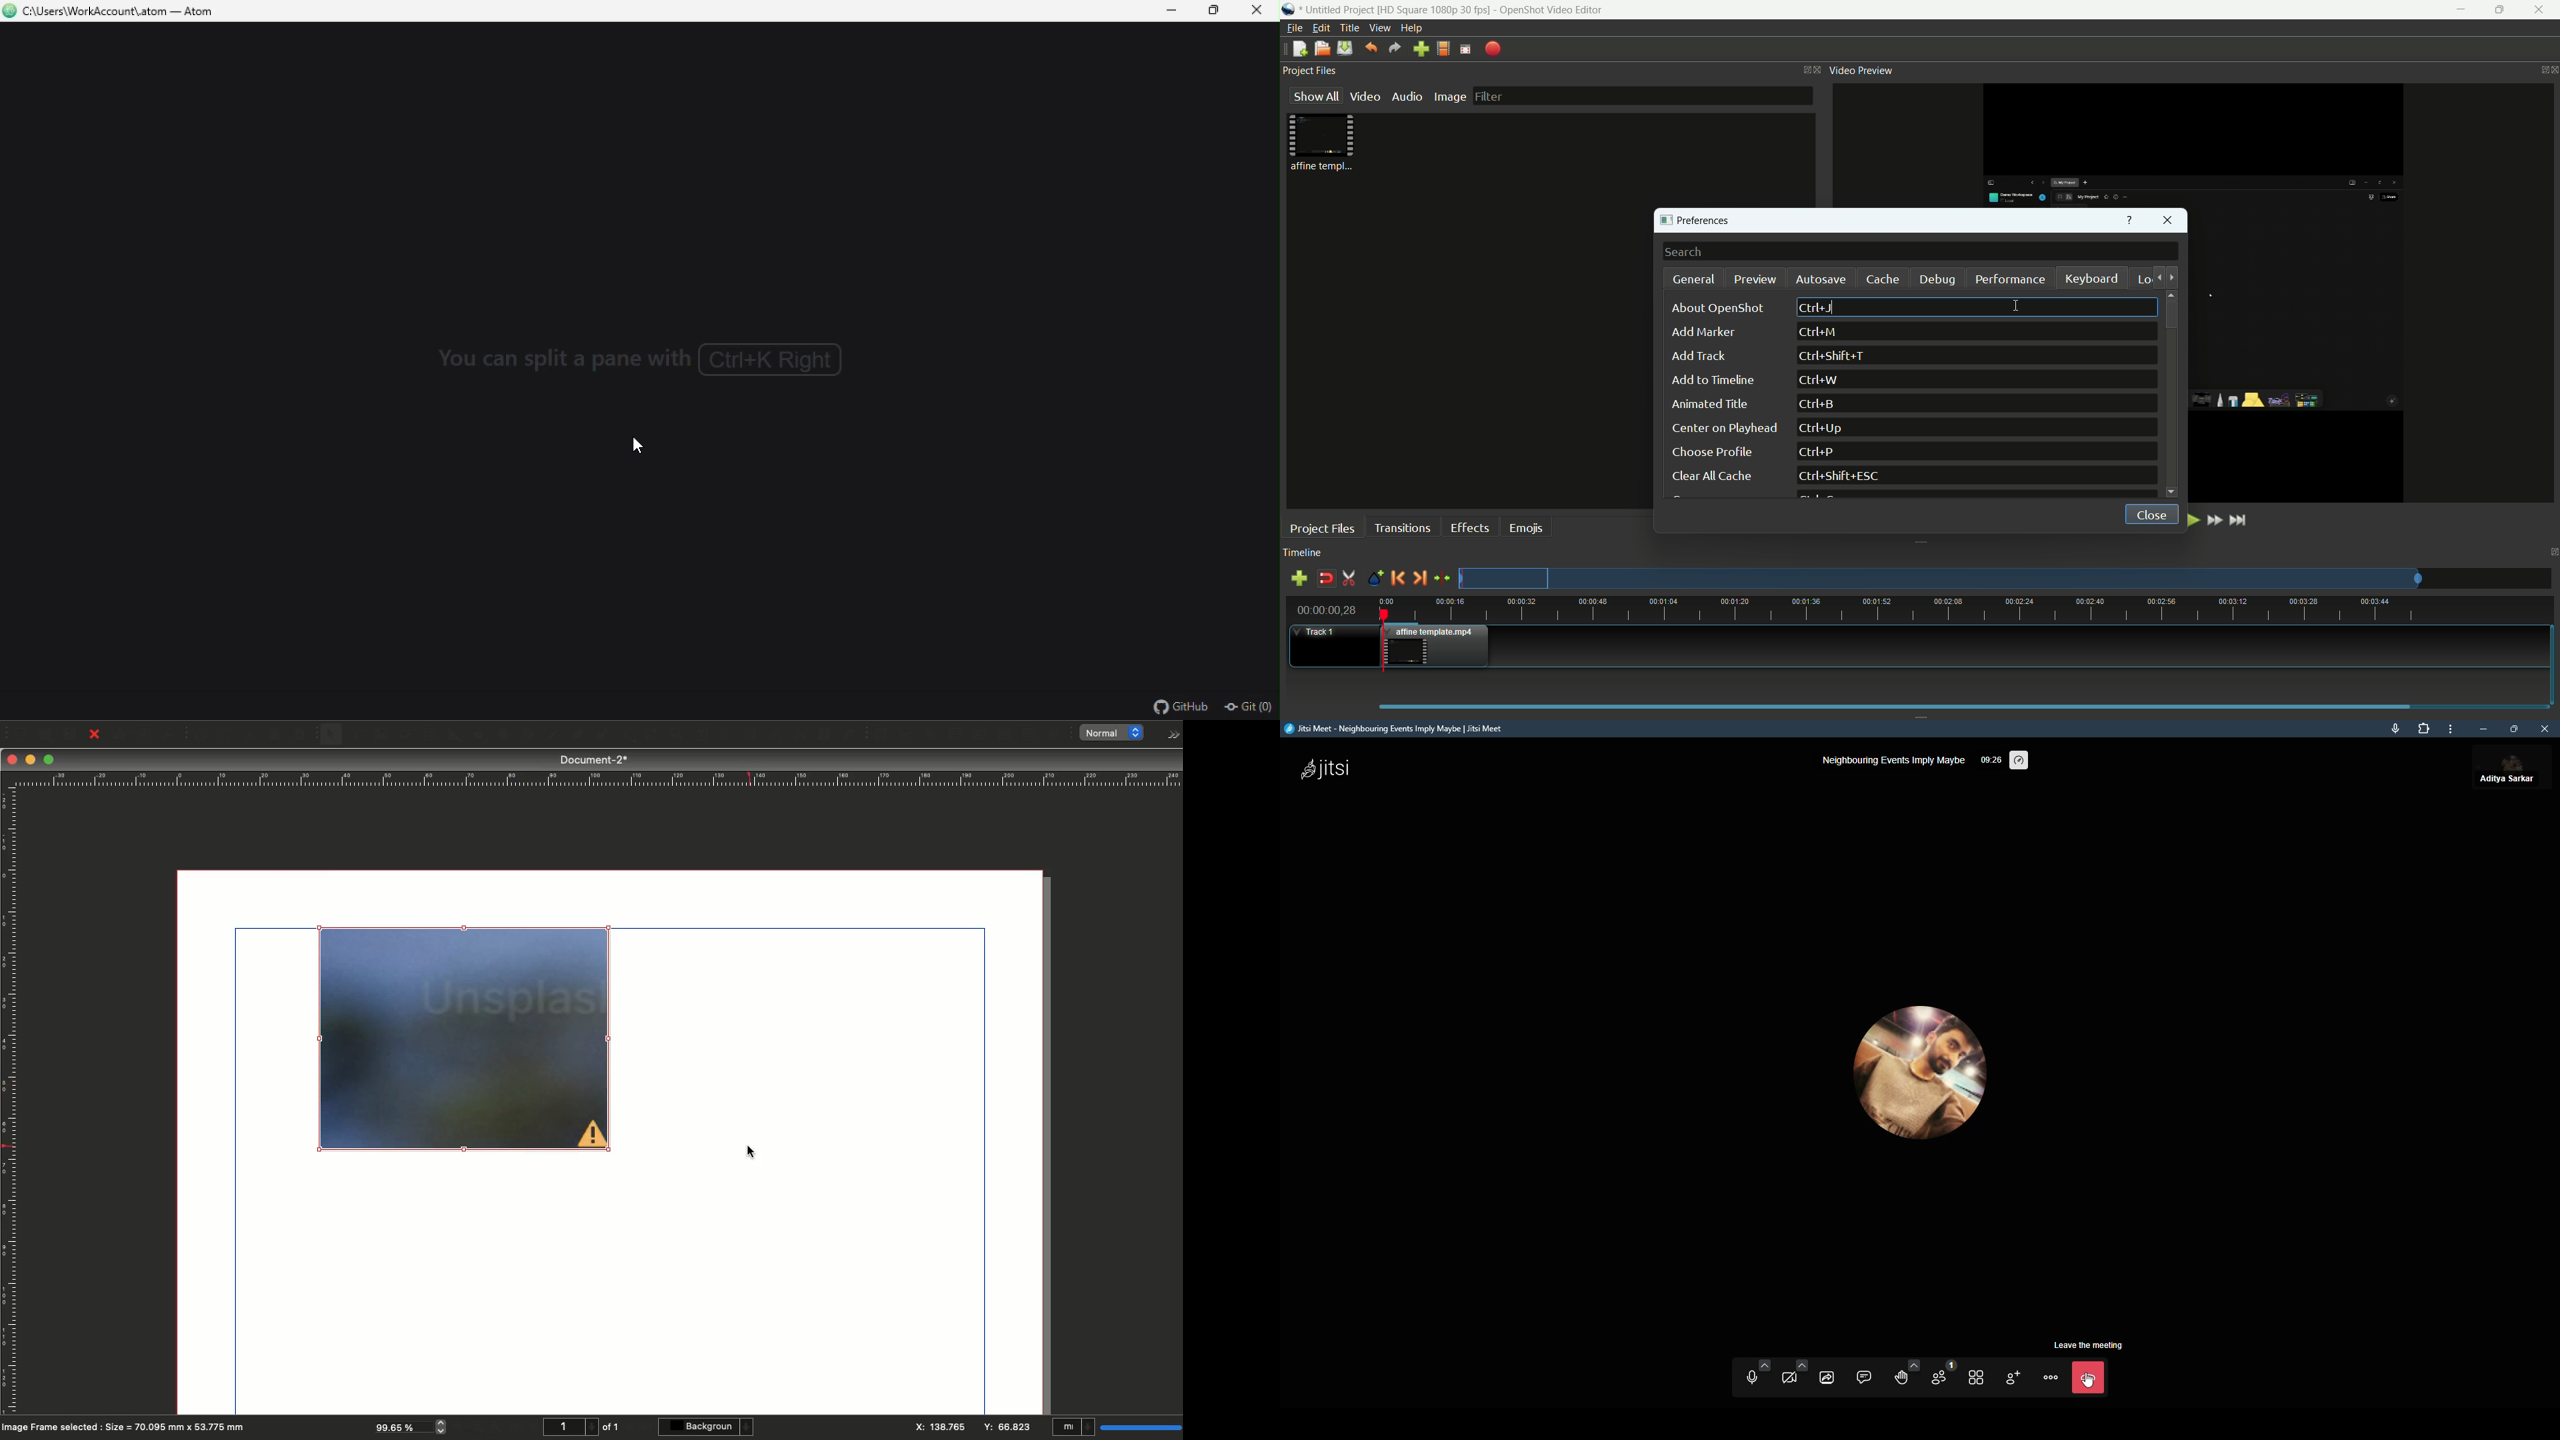 The image size is (2576, 1456). What do you see at coordinates (456, 736) in the screenshot?
I see `Shape` at bounding box center [456, 736].